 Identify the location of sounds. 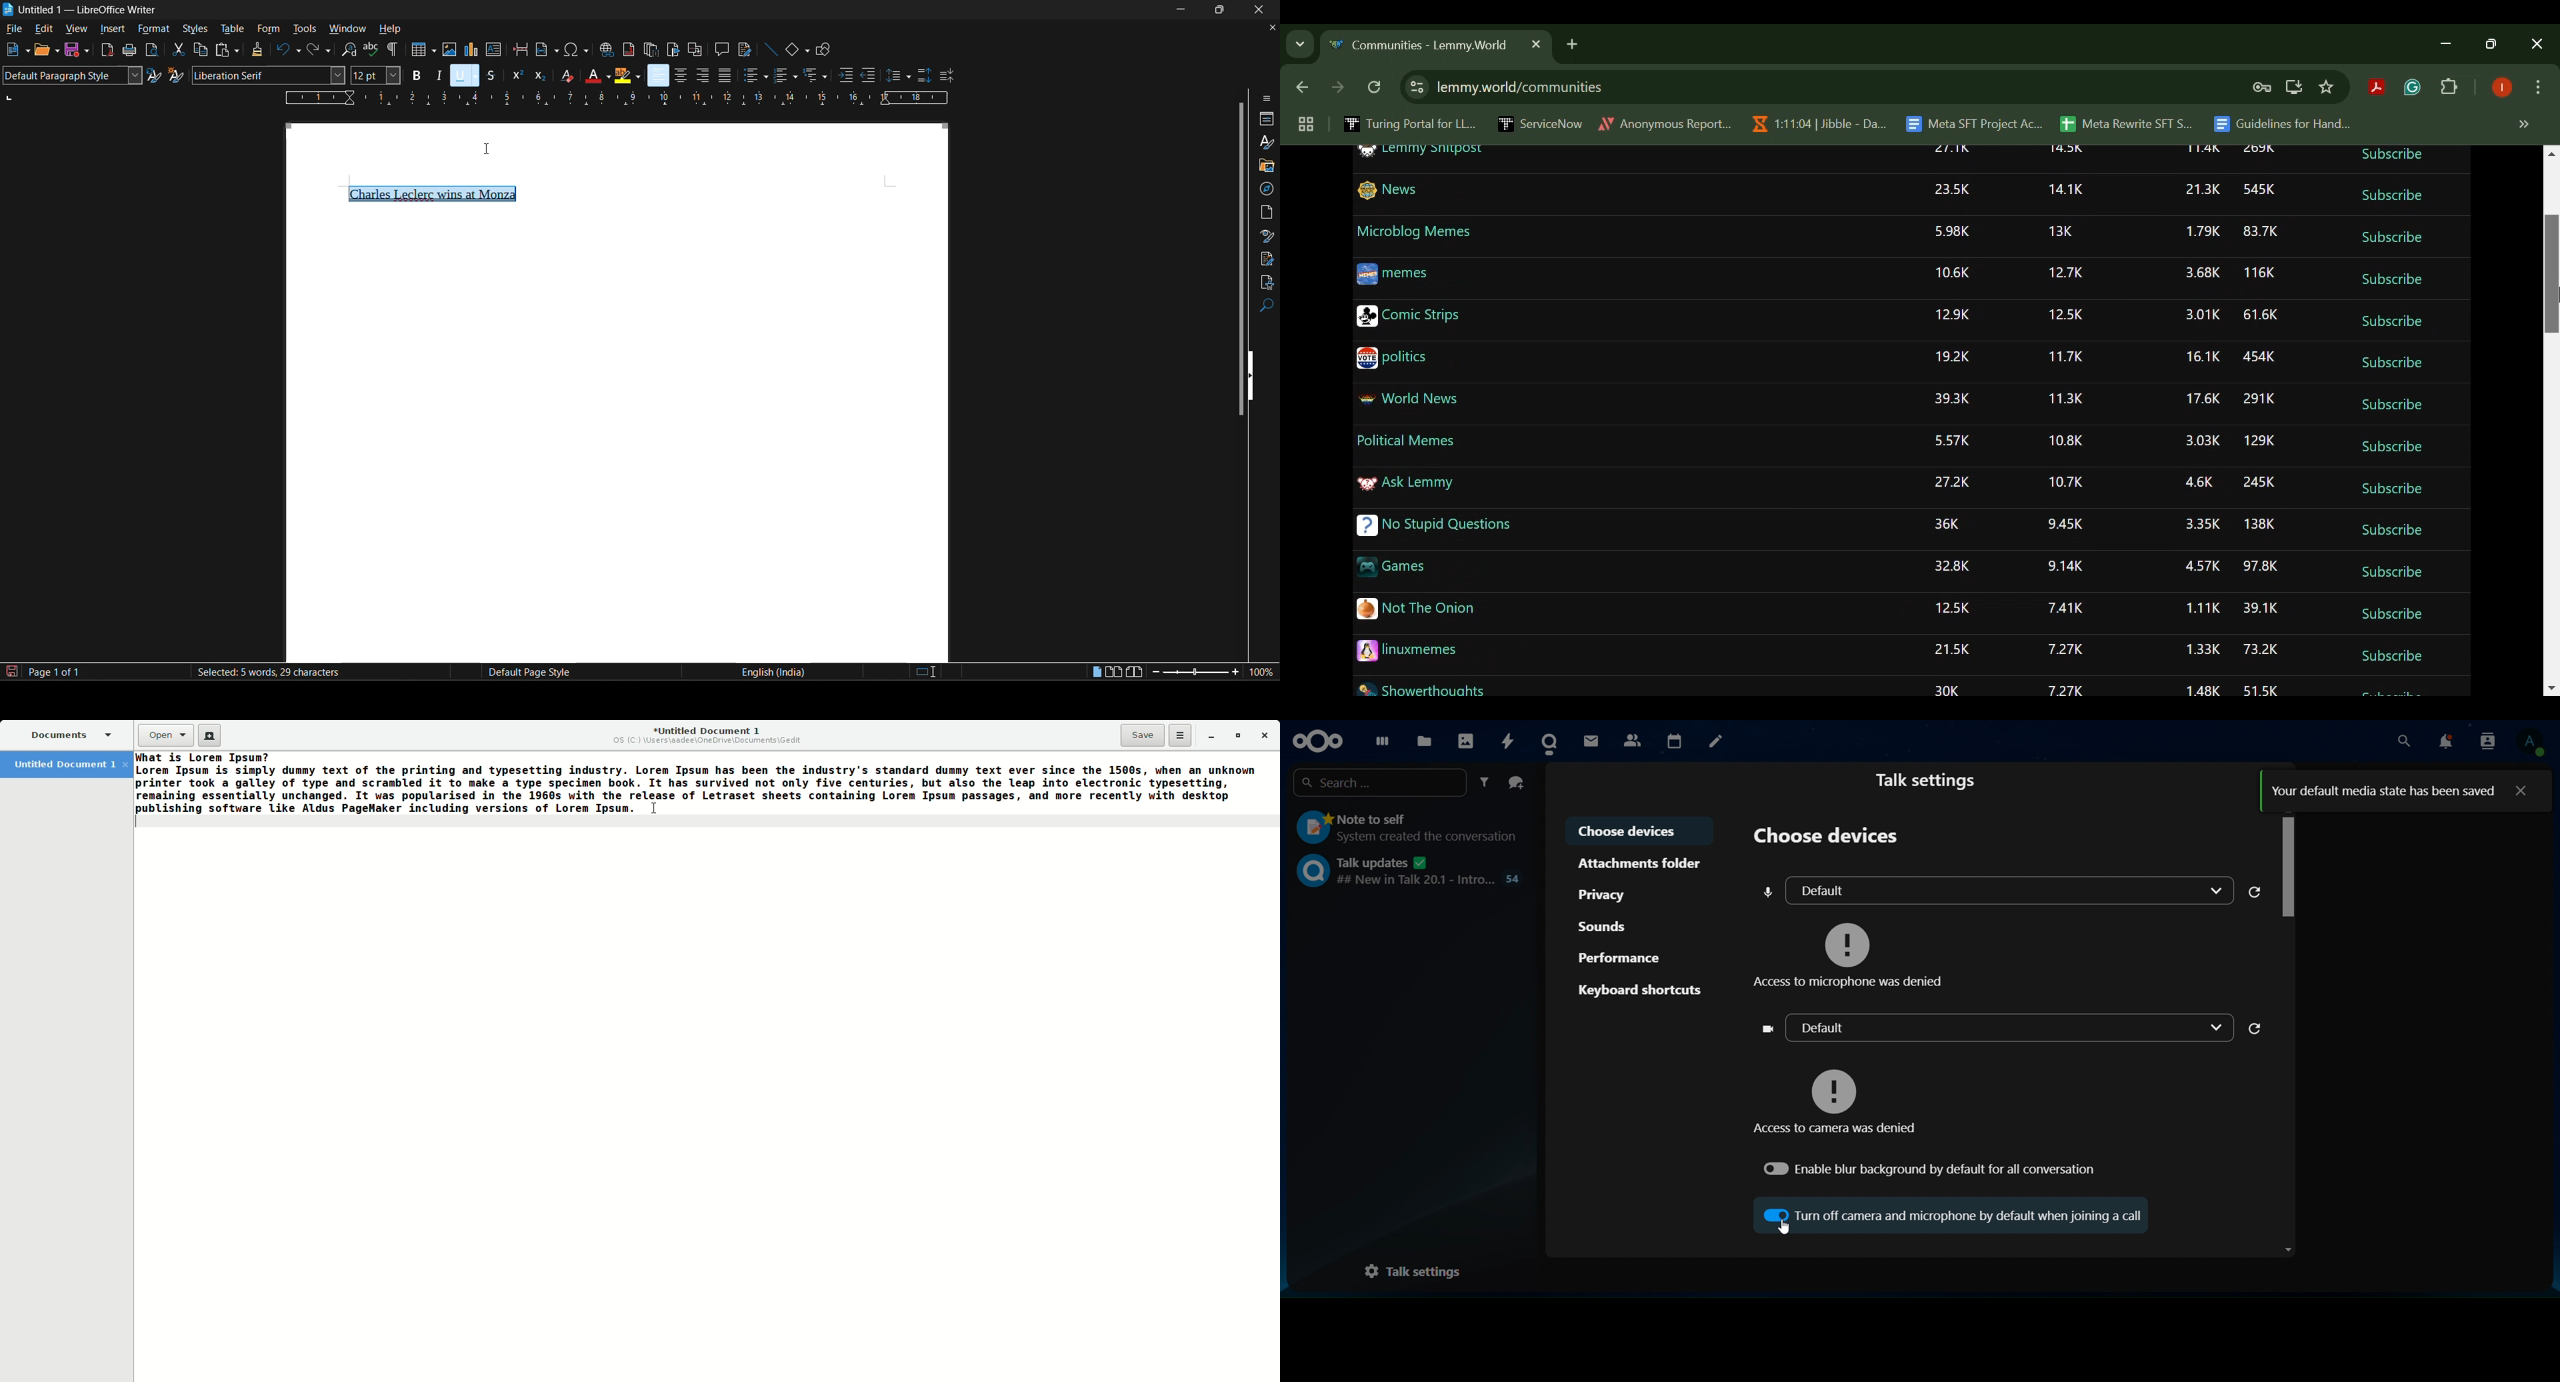
(1607, 925).